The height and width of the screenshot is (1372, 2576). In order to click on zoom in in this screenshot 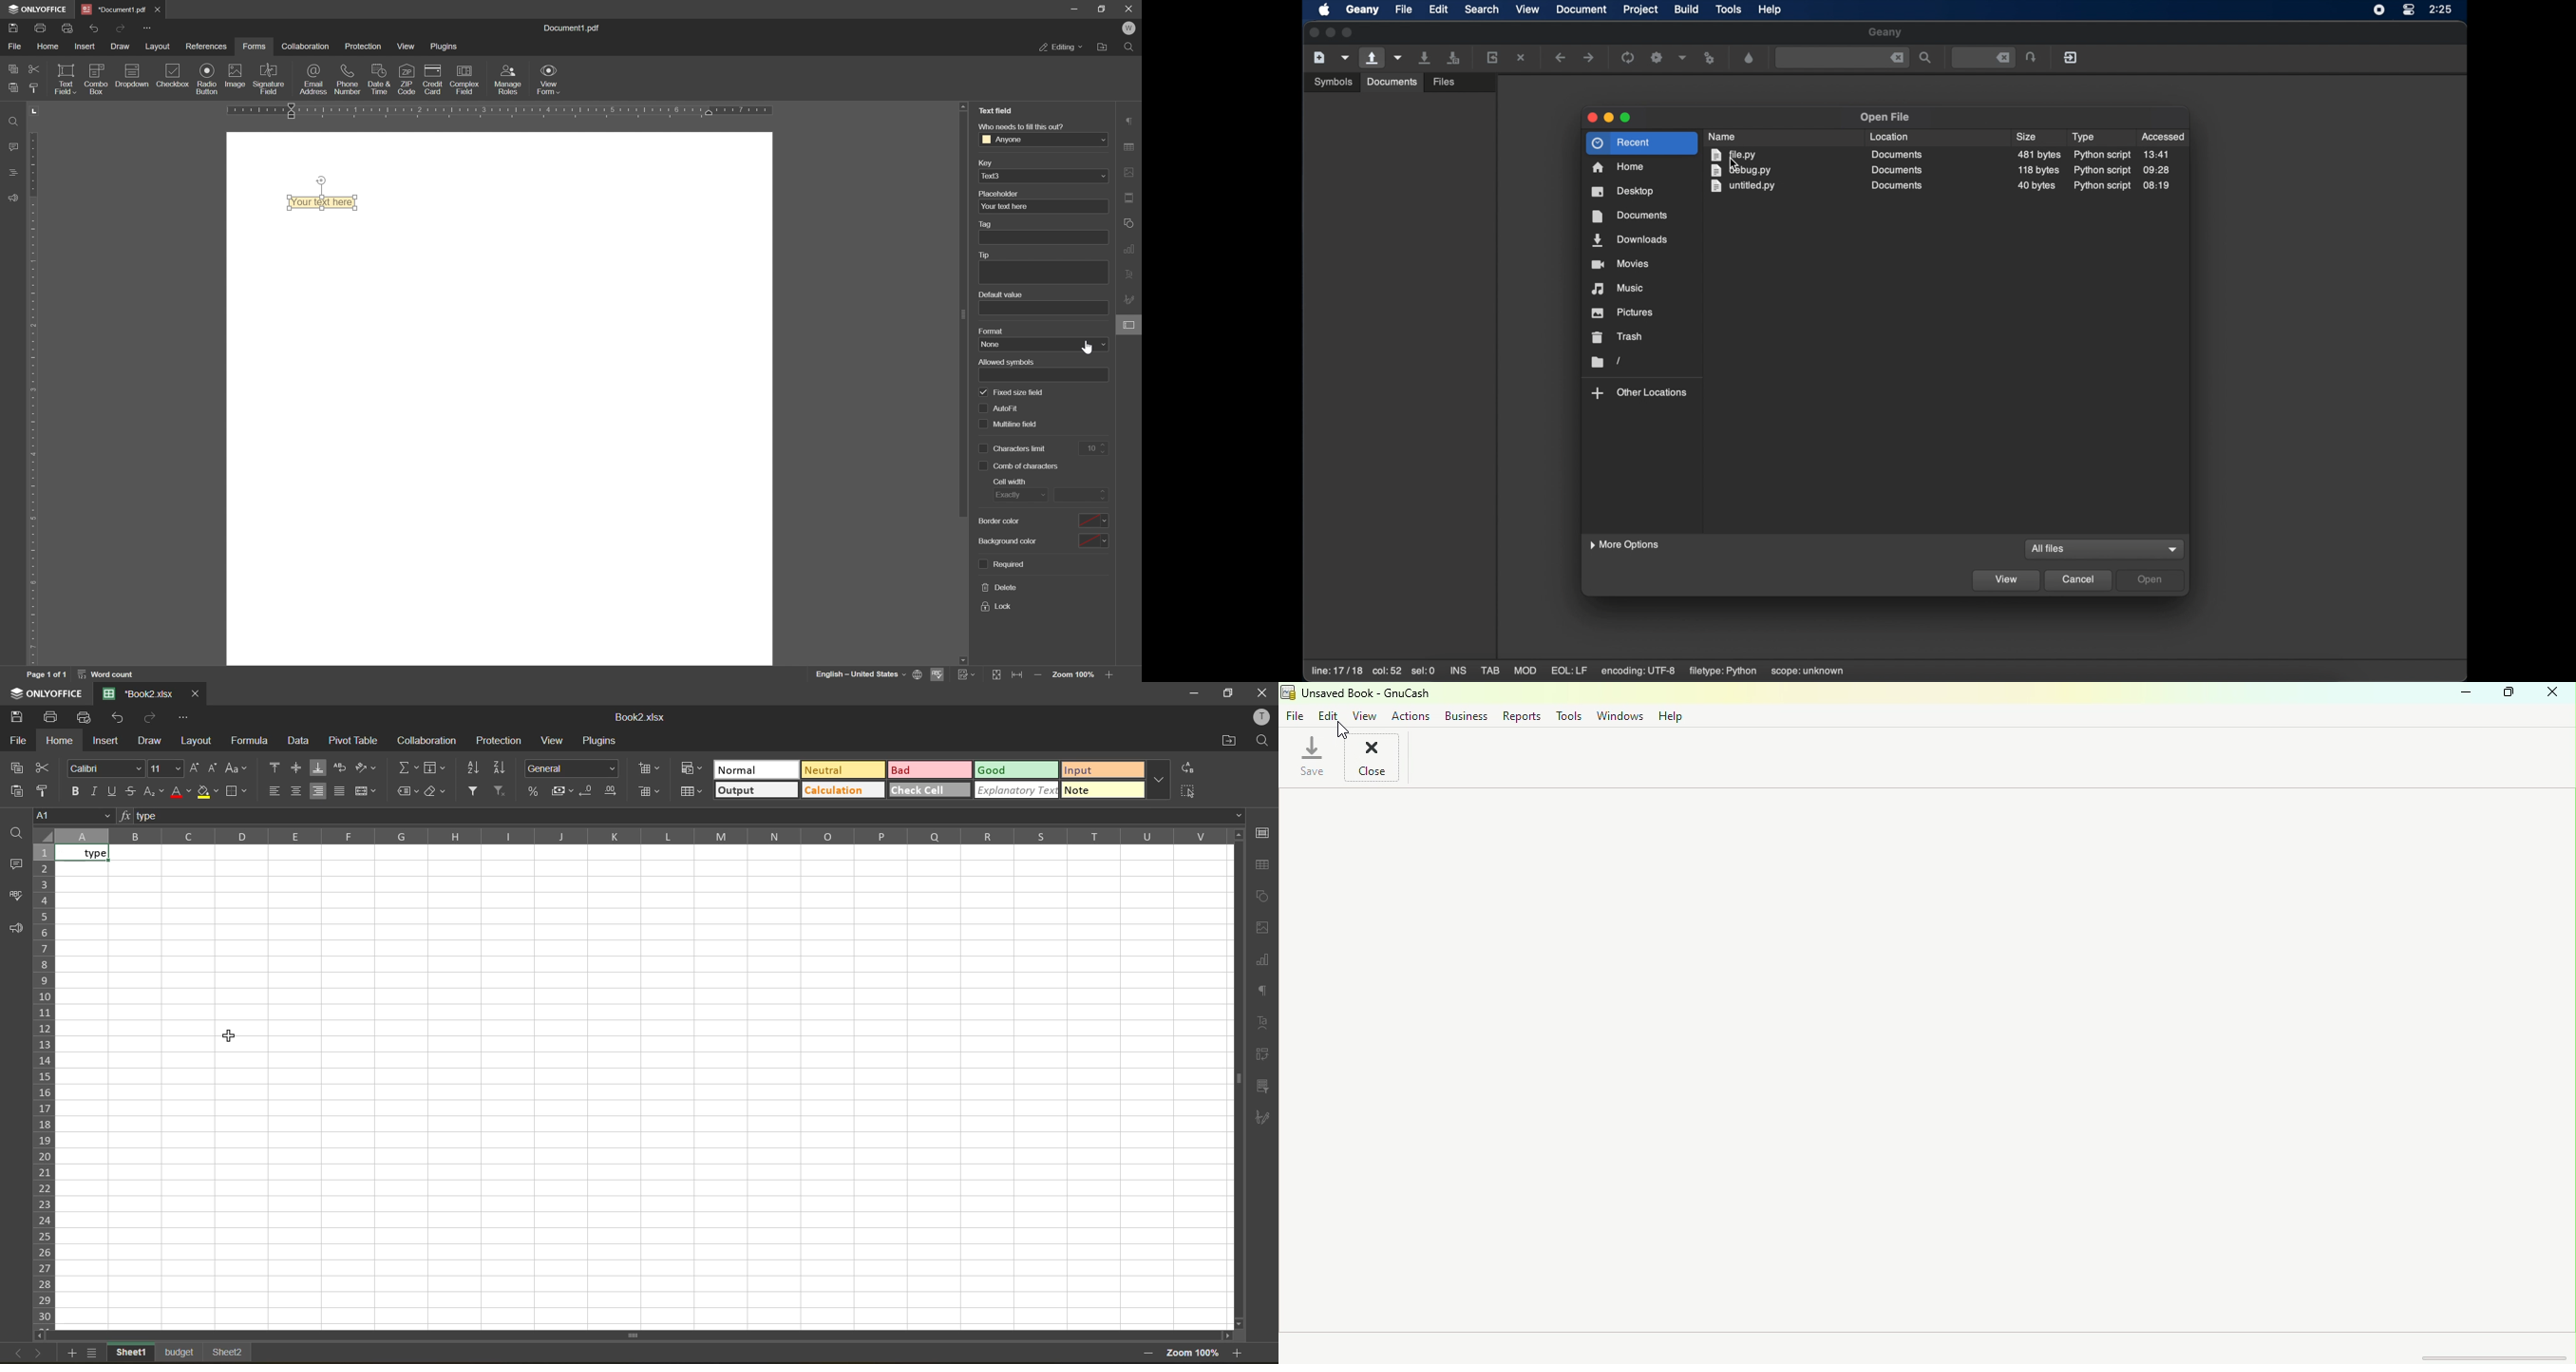, I will do `click(1112, 676)`.